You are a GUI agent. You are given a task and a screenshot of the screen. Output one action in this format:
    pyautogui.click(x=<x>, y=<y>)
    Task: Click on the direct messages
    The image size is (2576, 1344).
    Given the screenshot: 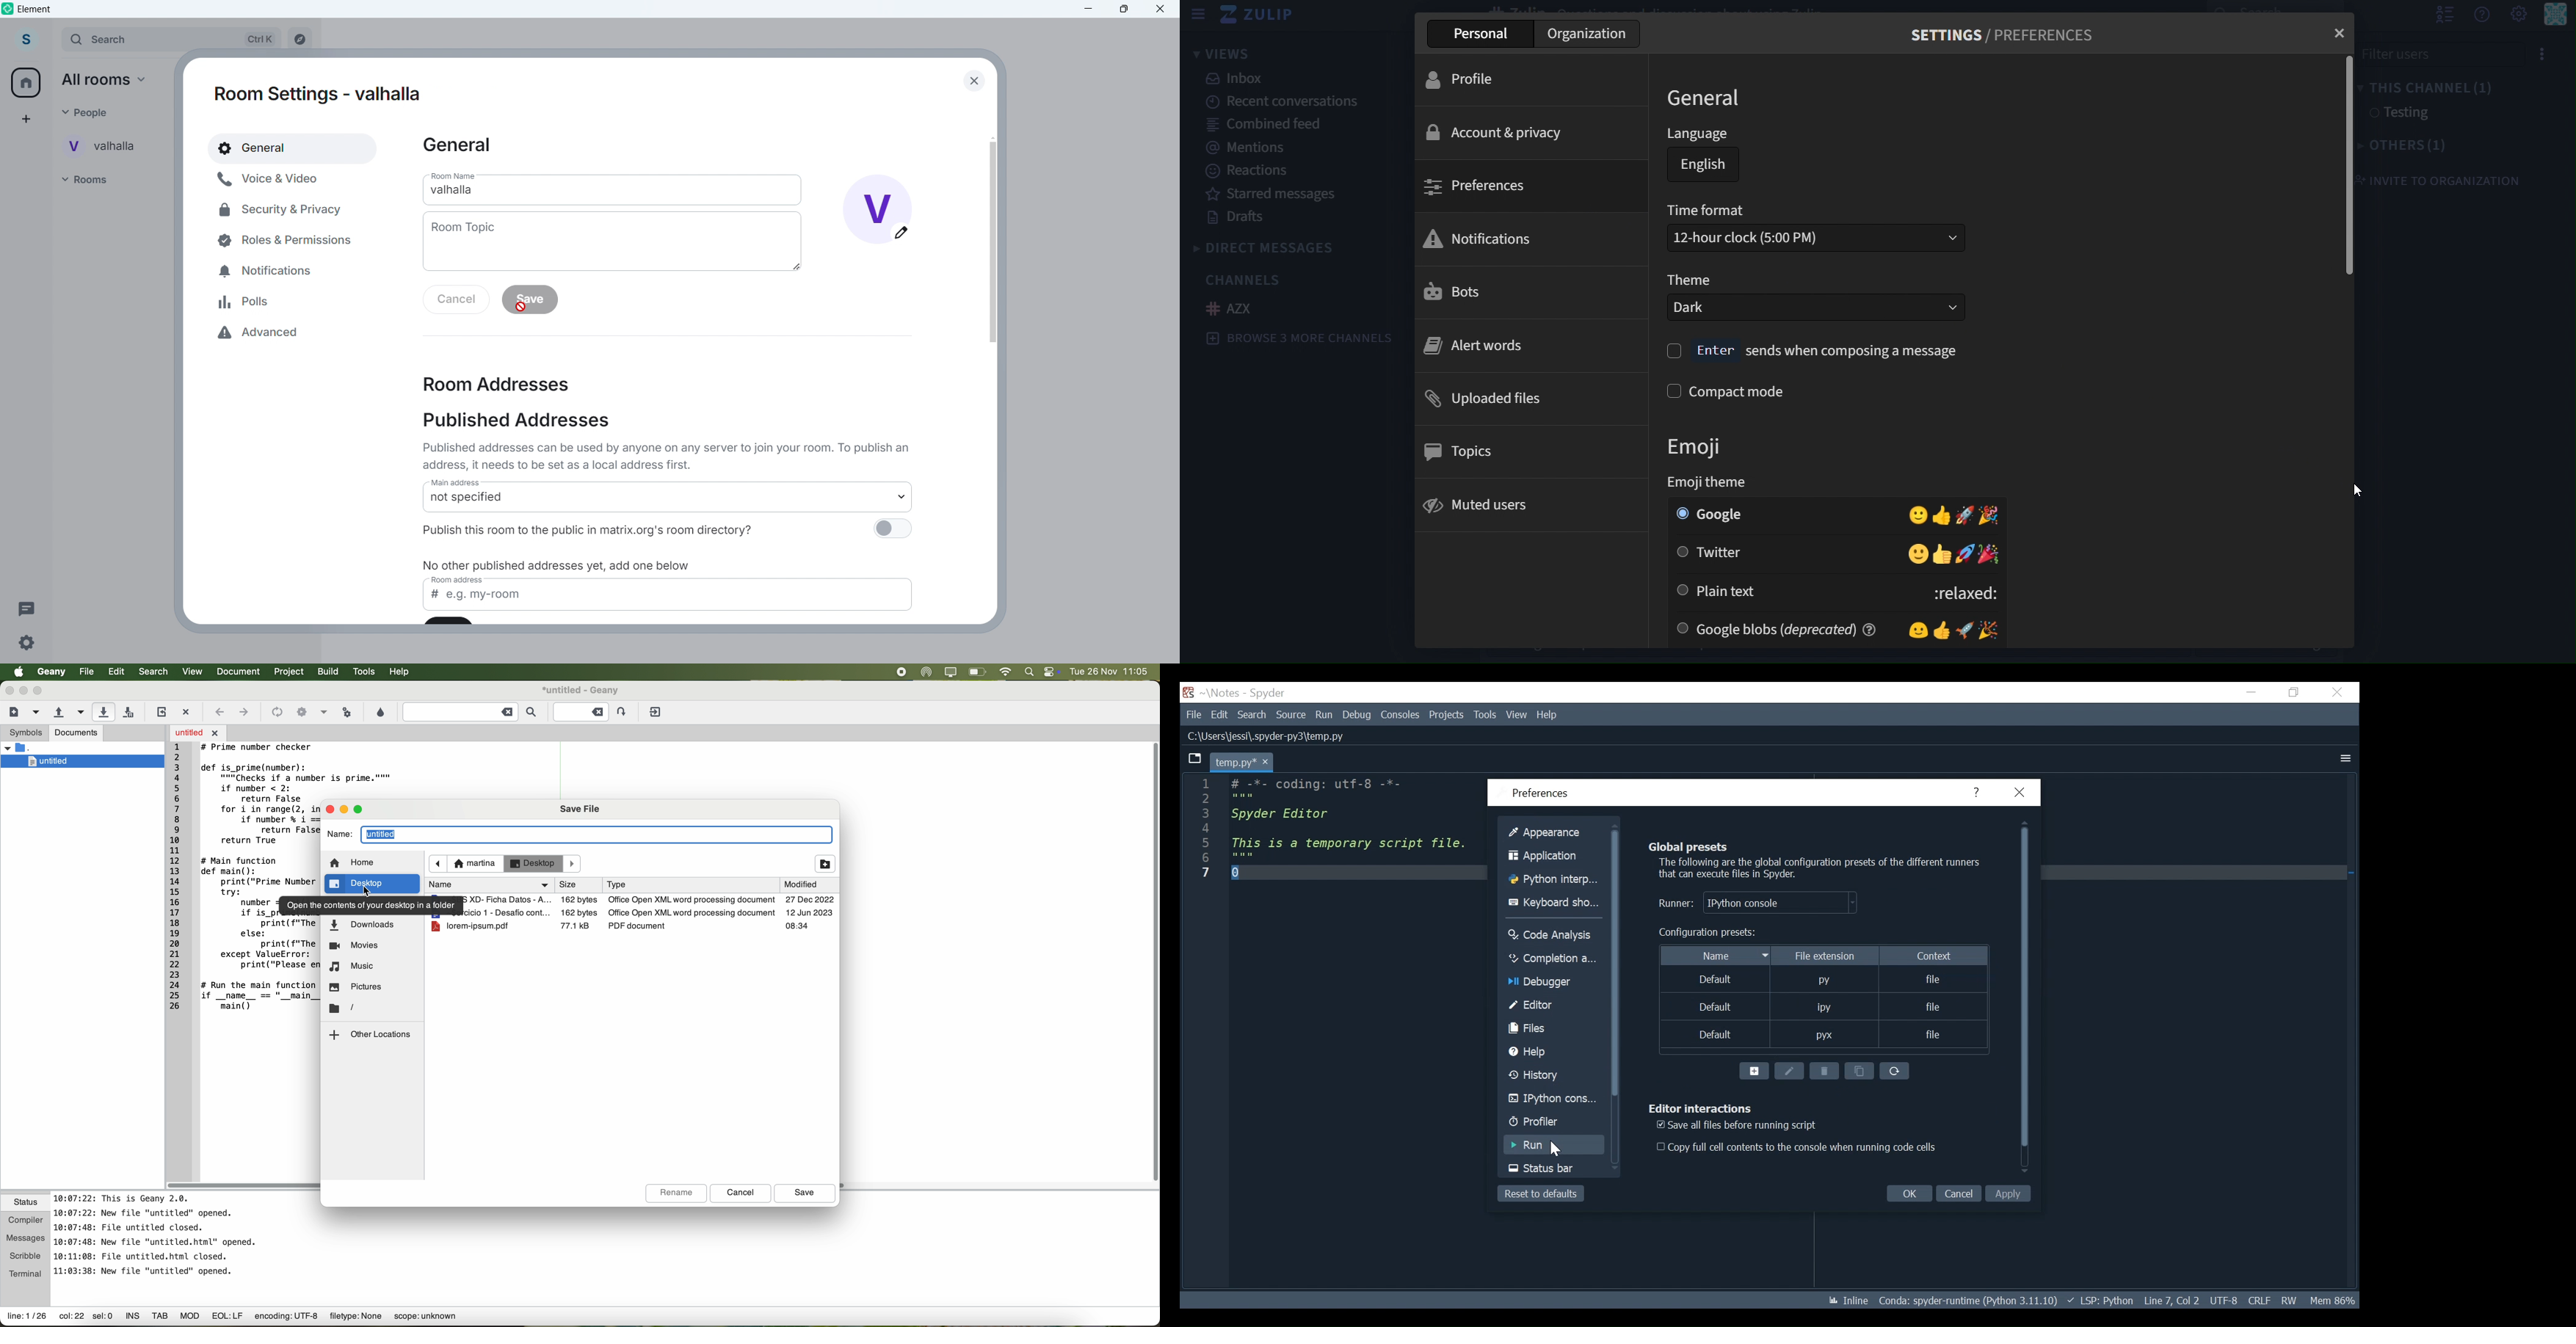 What is the action you would take?
    pyautogui.click(x=1275, y=247)
    